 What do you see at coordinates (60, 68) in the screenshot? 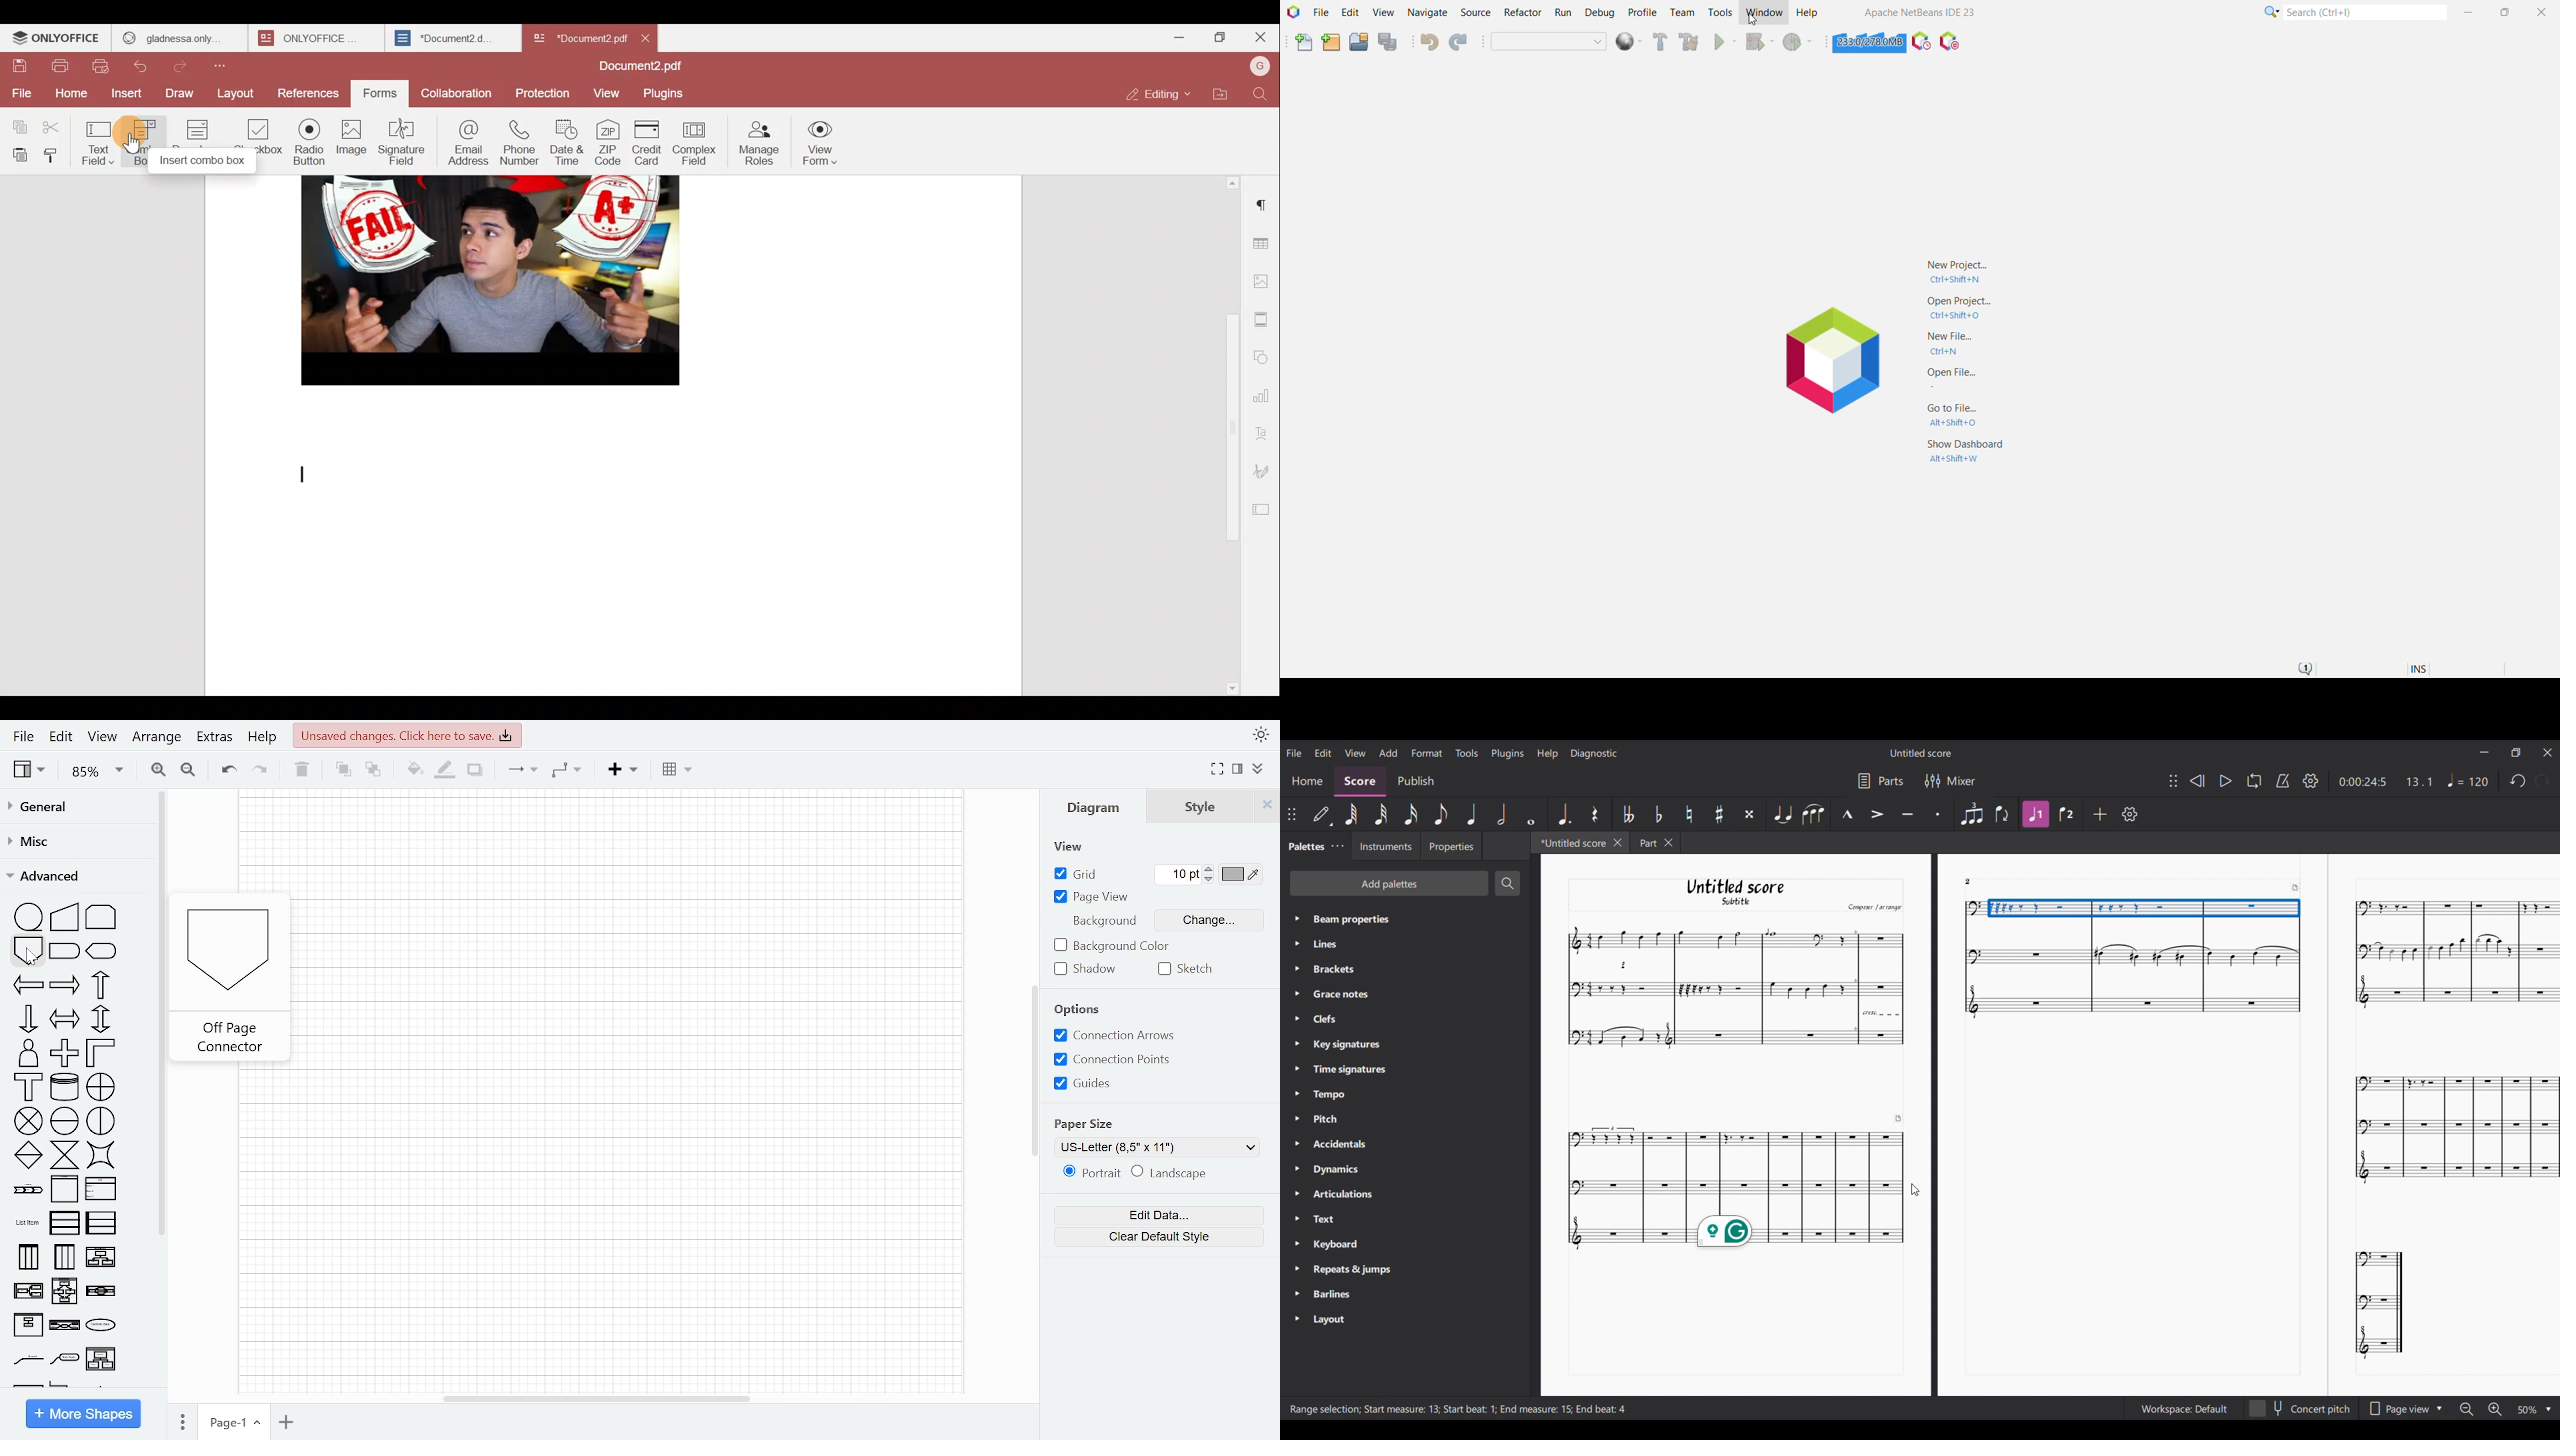
I see `Print file` at bounding box center [60, 68].